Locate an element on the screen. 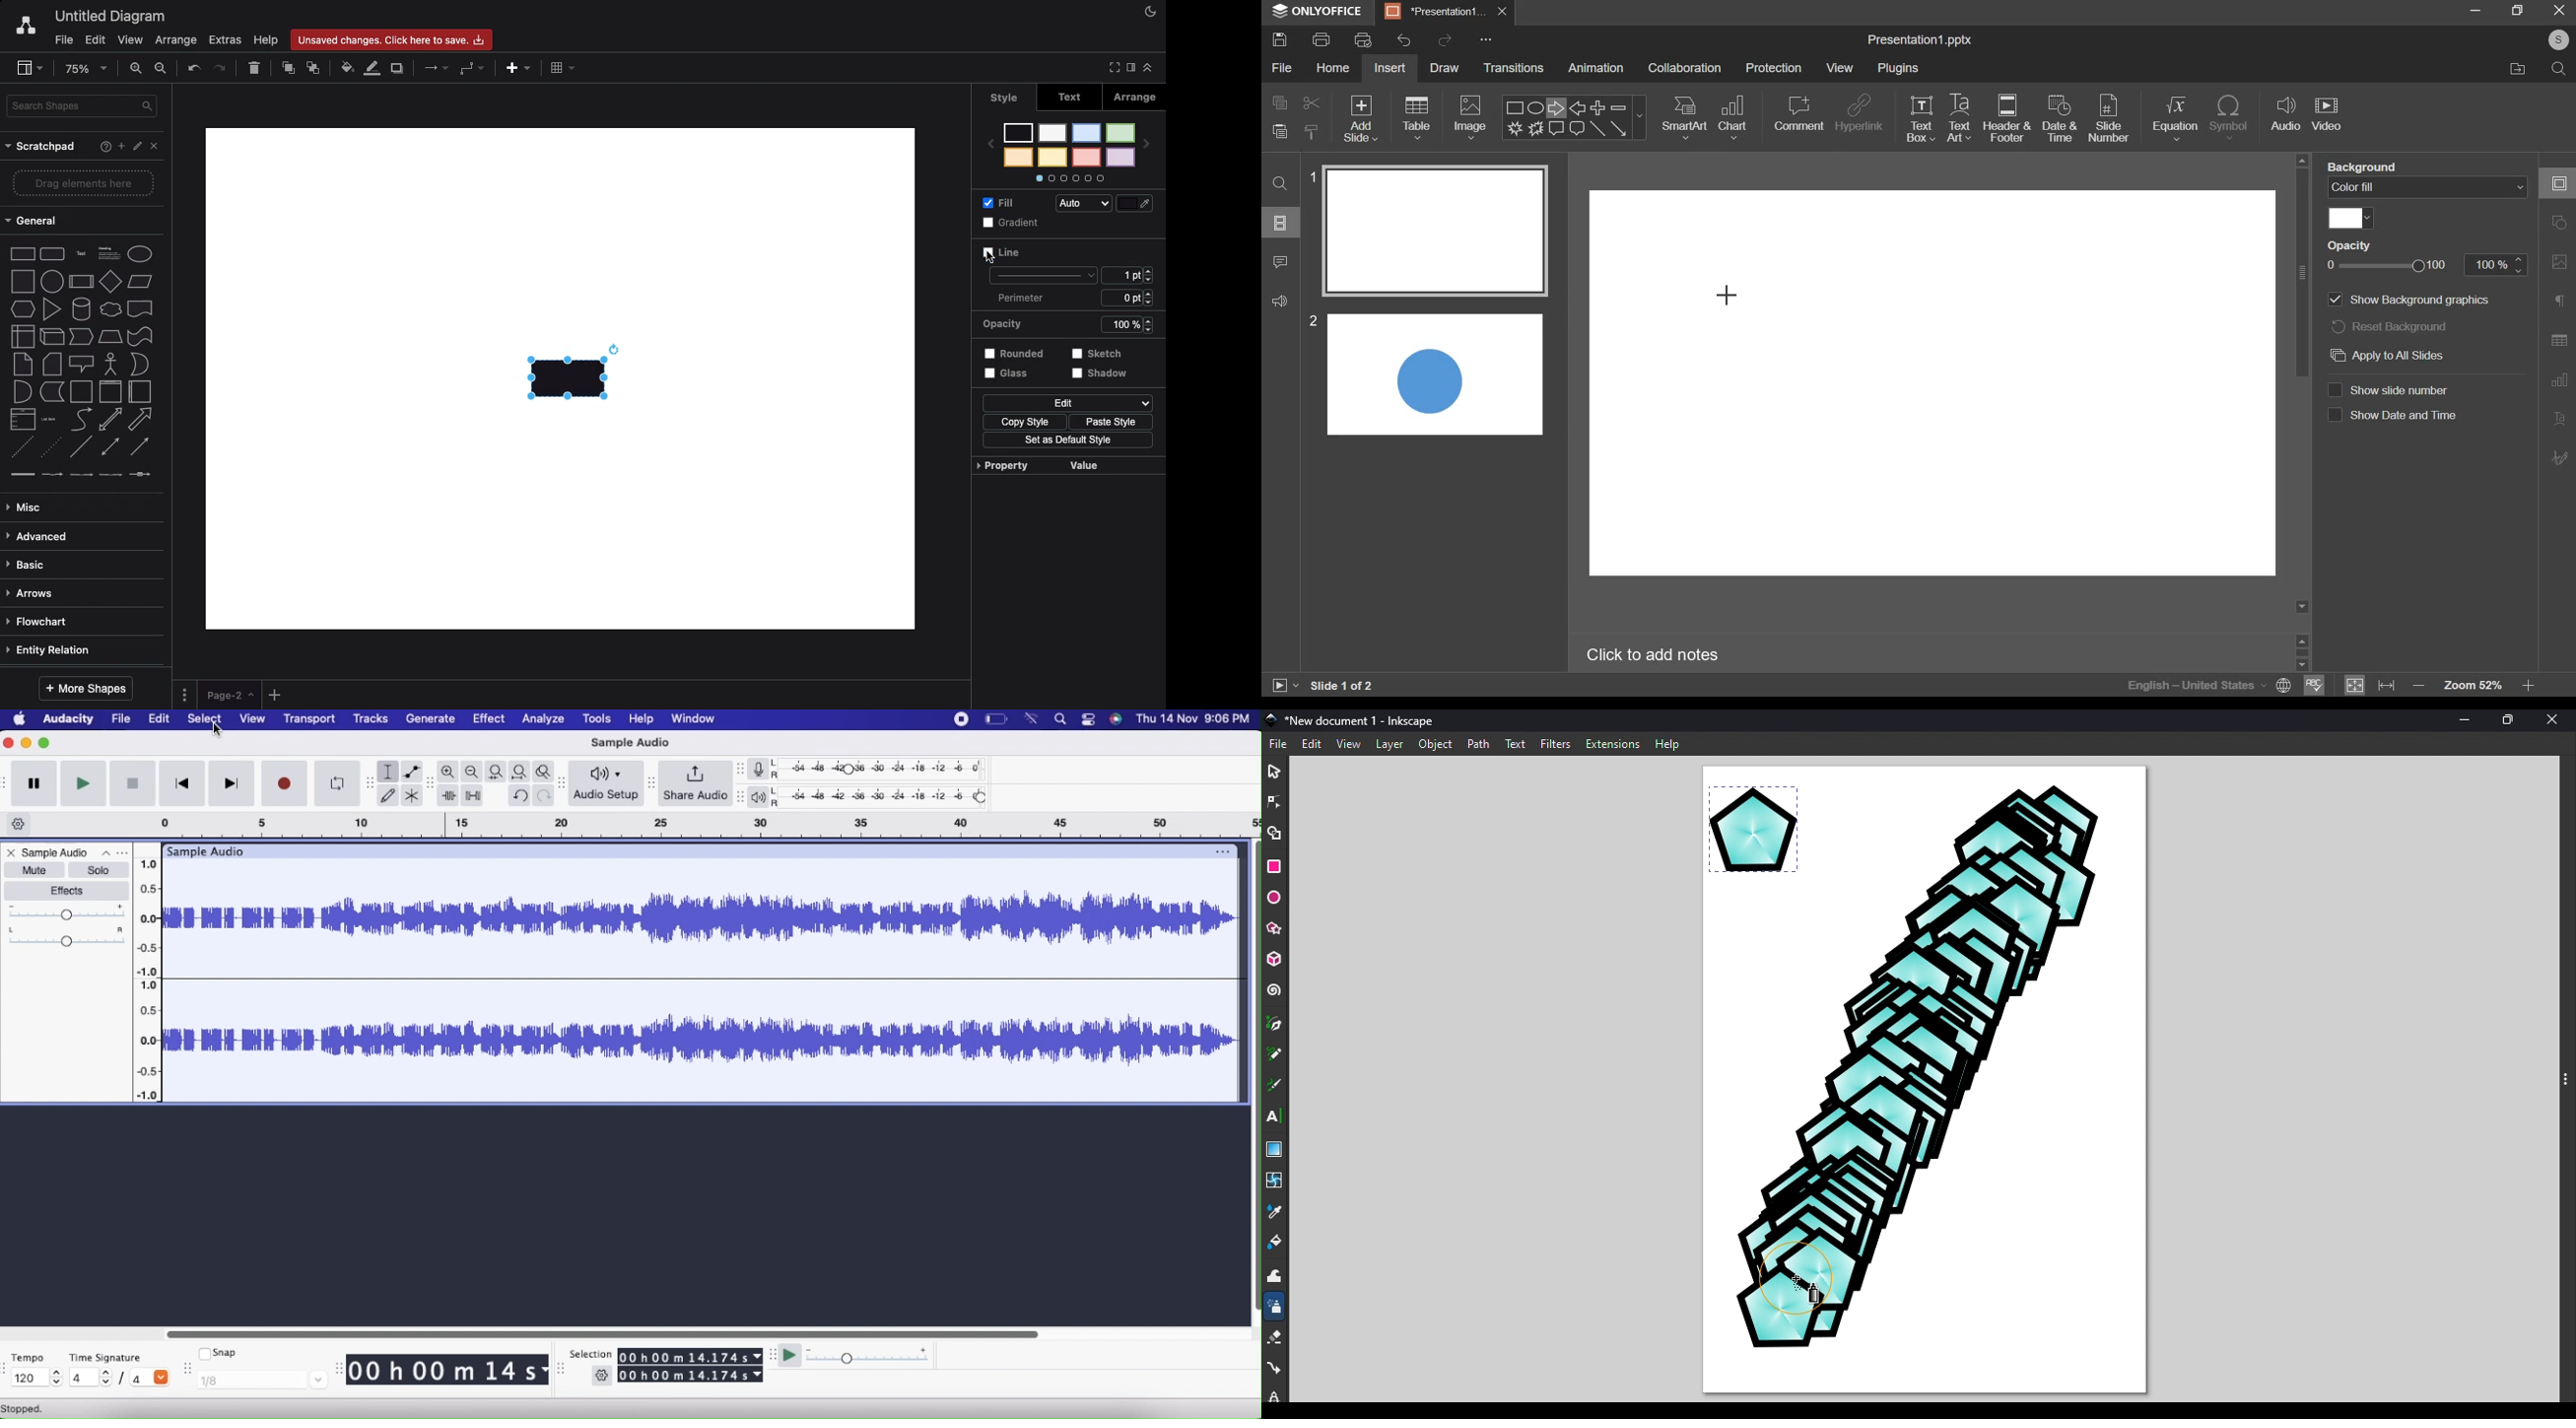 This screenshot has width=2576, height=1428. Redo is located at coordinates (222, 70).